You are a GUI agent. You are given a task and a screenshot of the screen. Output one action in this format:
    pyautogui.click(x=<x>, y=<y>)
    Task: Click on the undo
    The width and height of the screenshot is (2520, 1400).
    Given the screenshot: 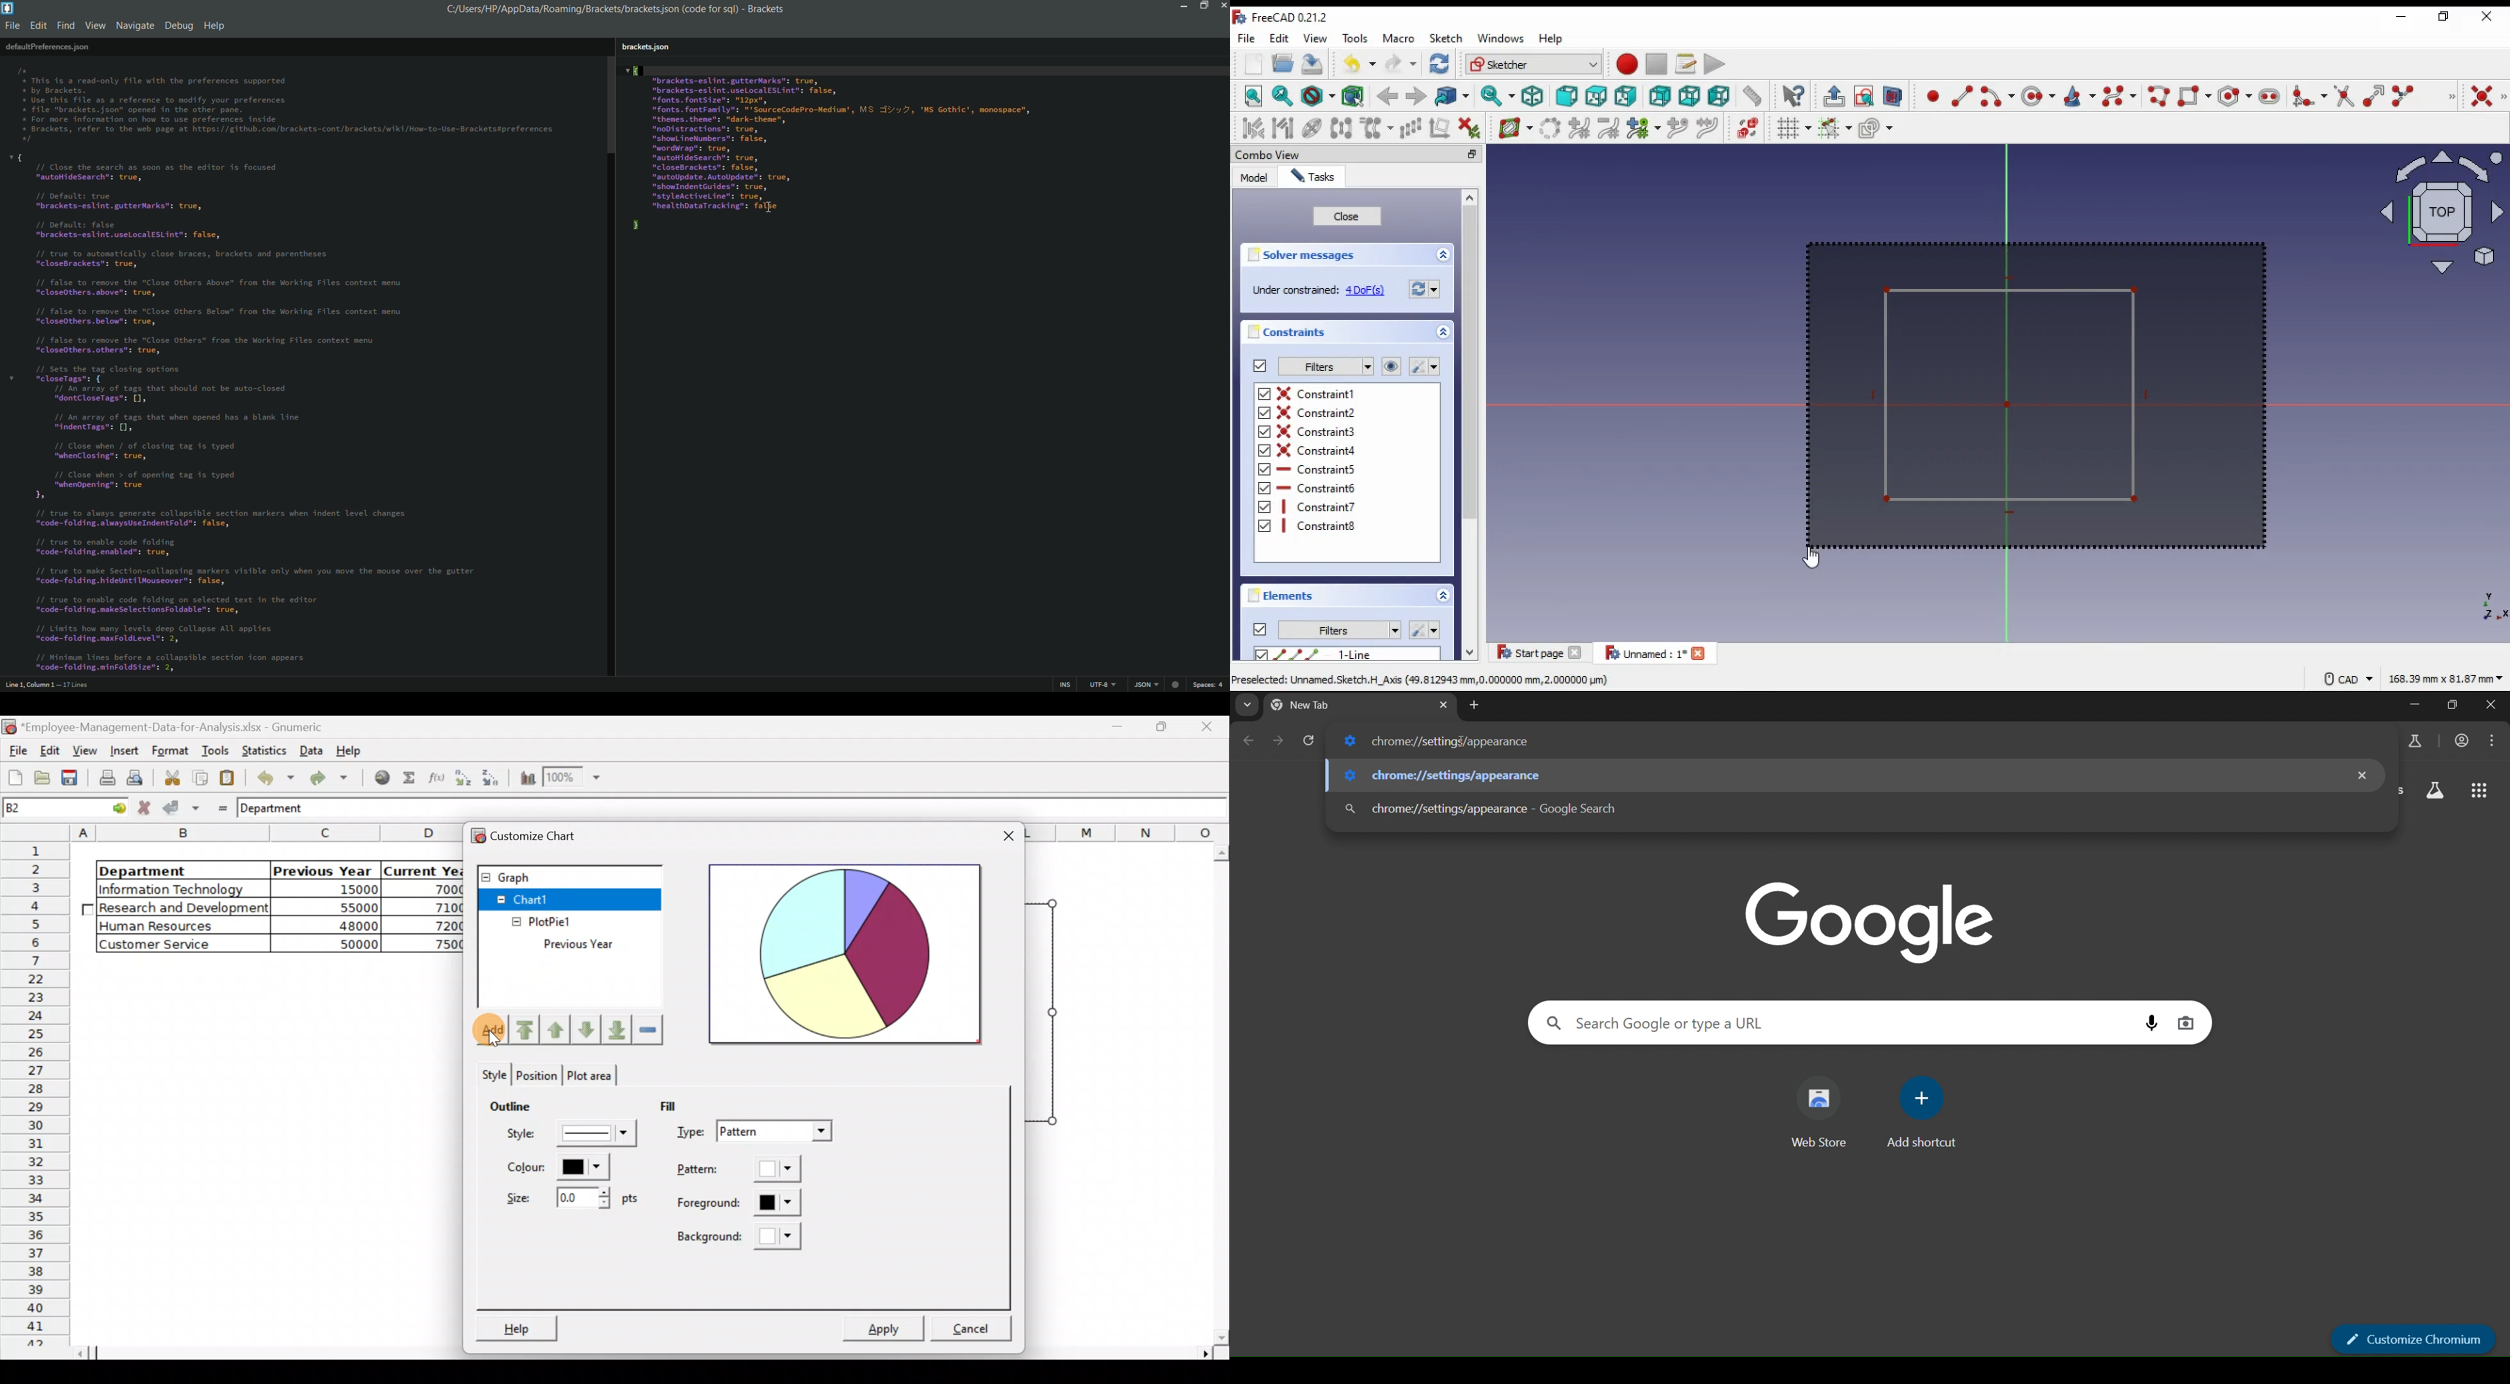 What is the action you would take?
    pyautogui.click(x=1360, y=64)
    